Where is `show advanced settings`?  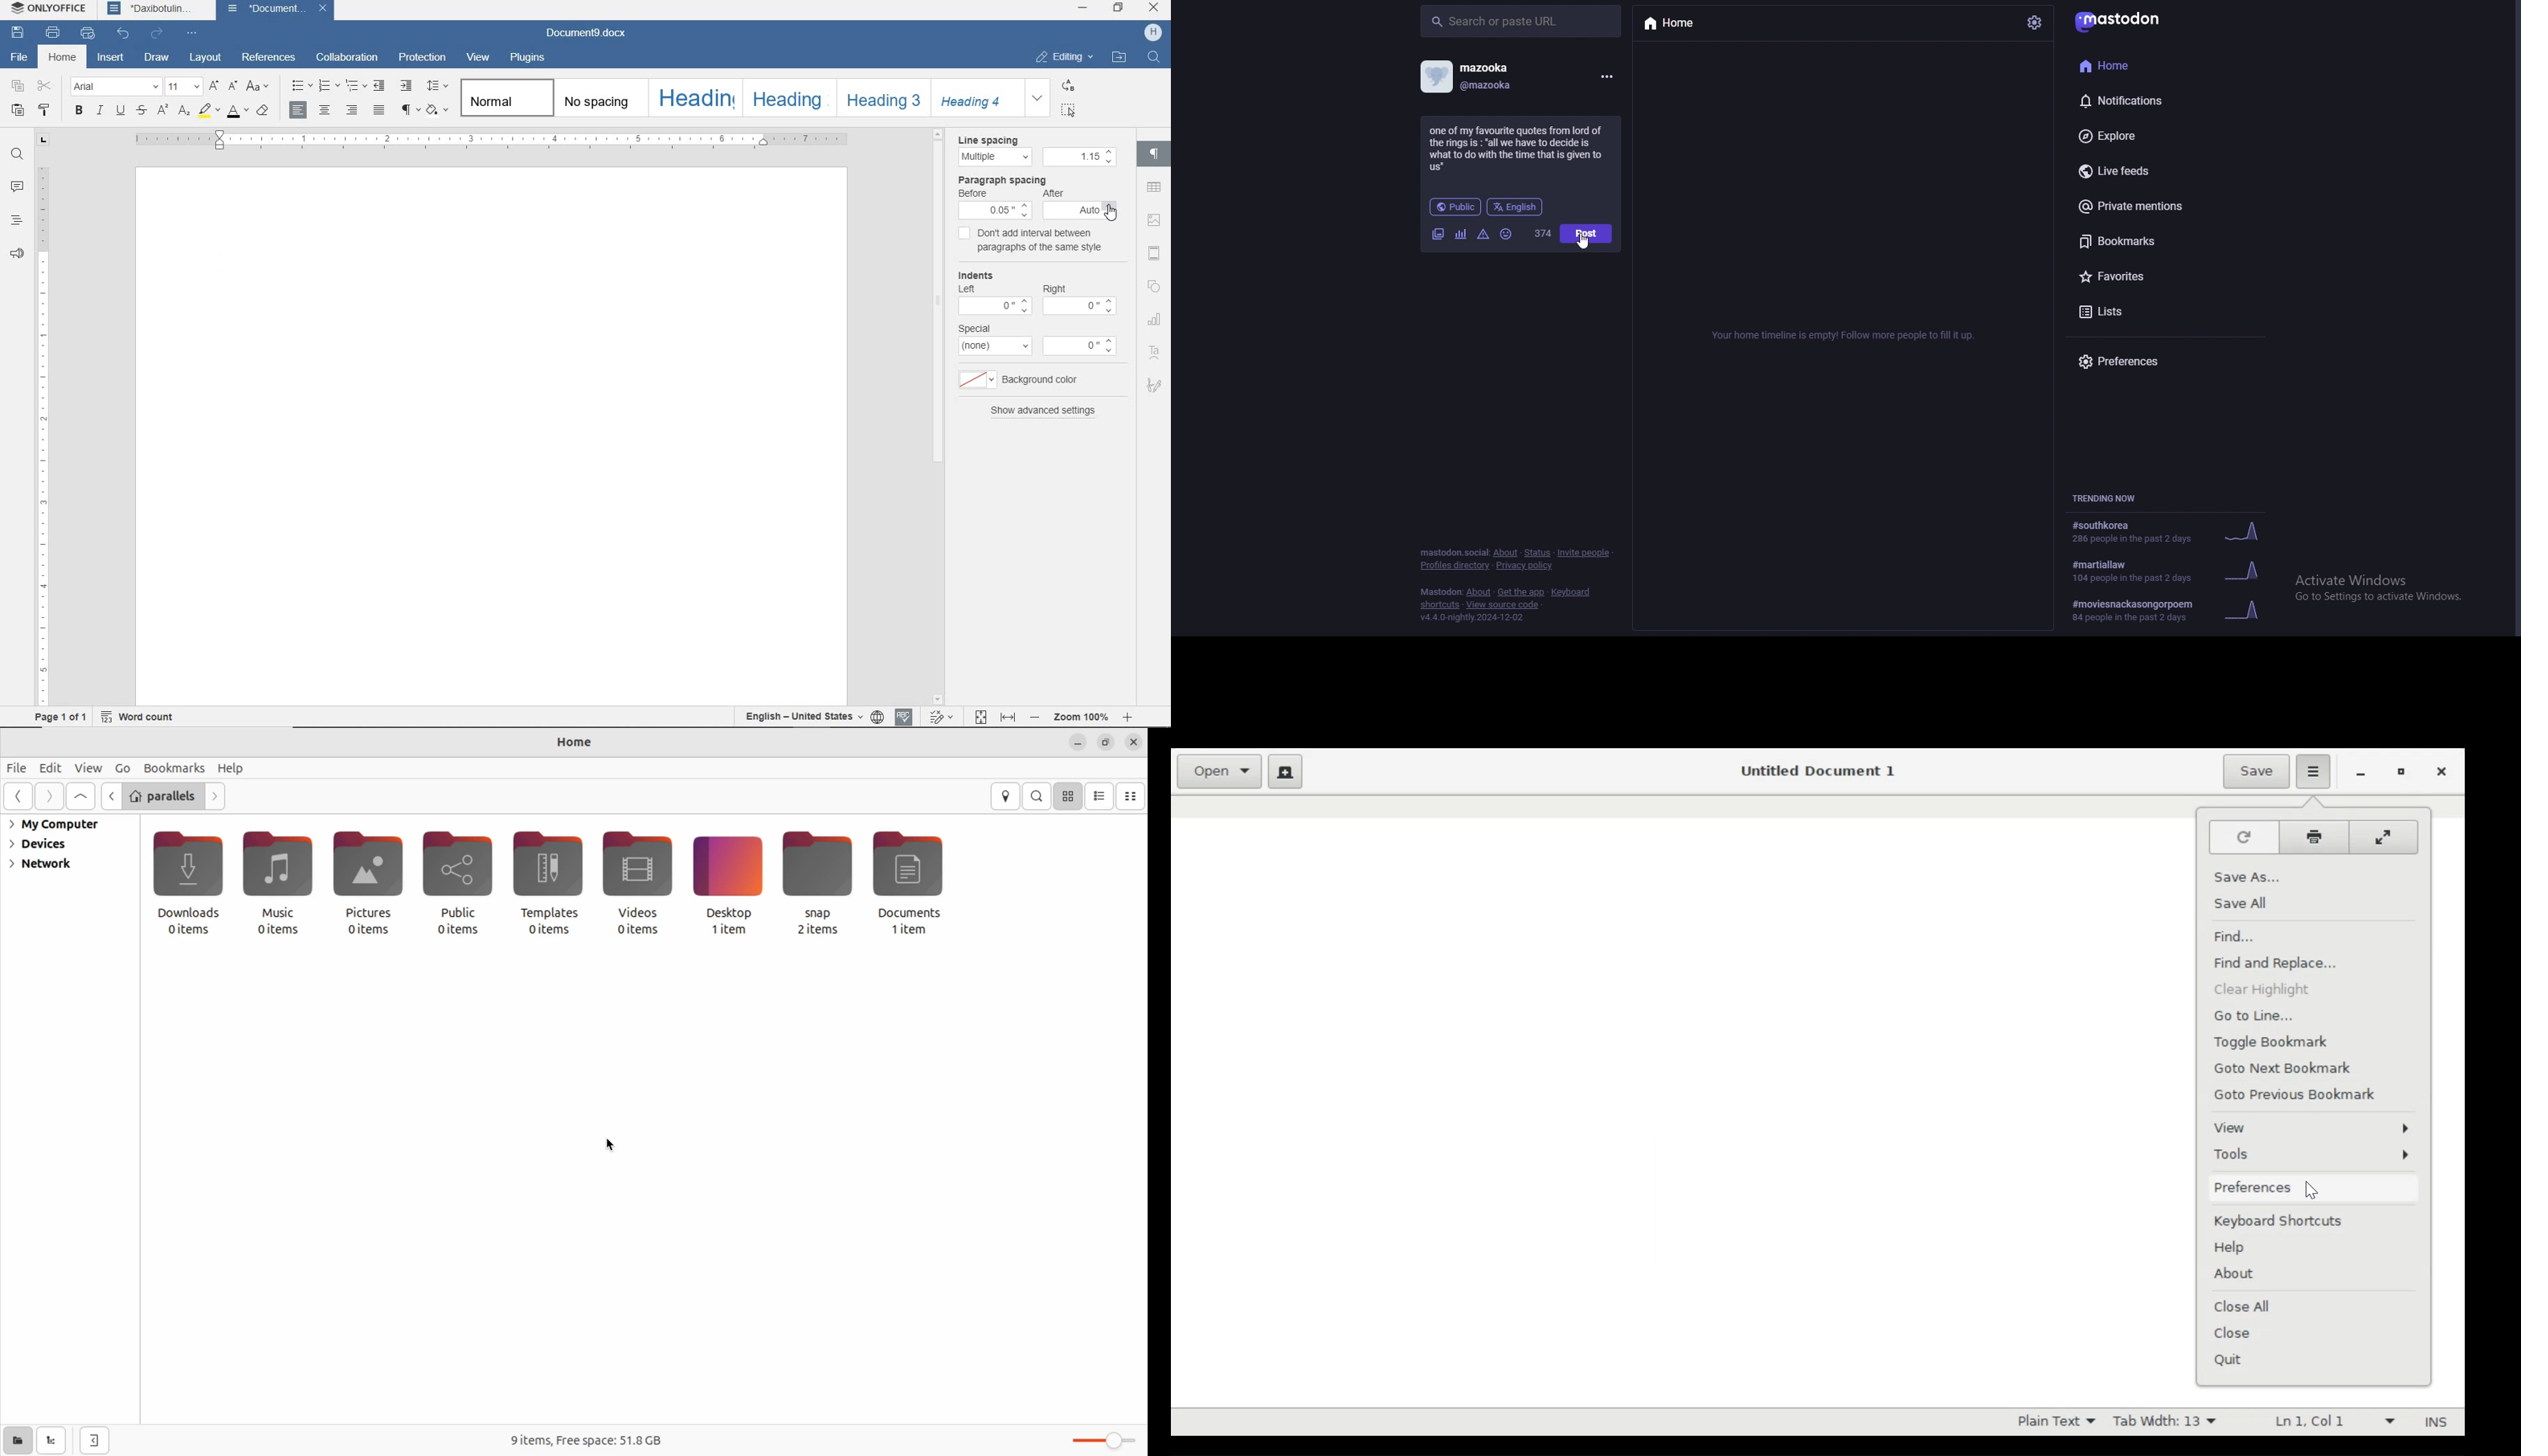 show advanced settings is located at coordinates (1045, 411).